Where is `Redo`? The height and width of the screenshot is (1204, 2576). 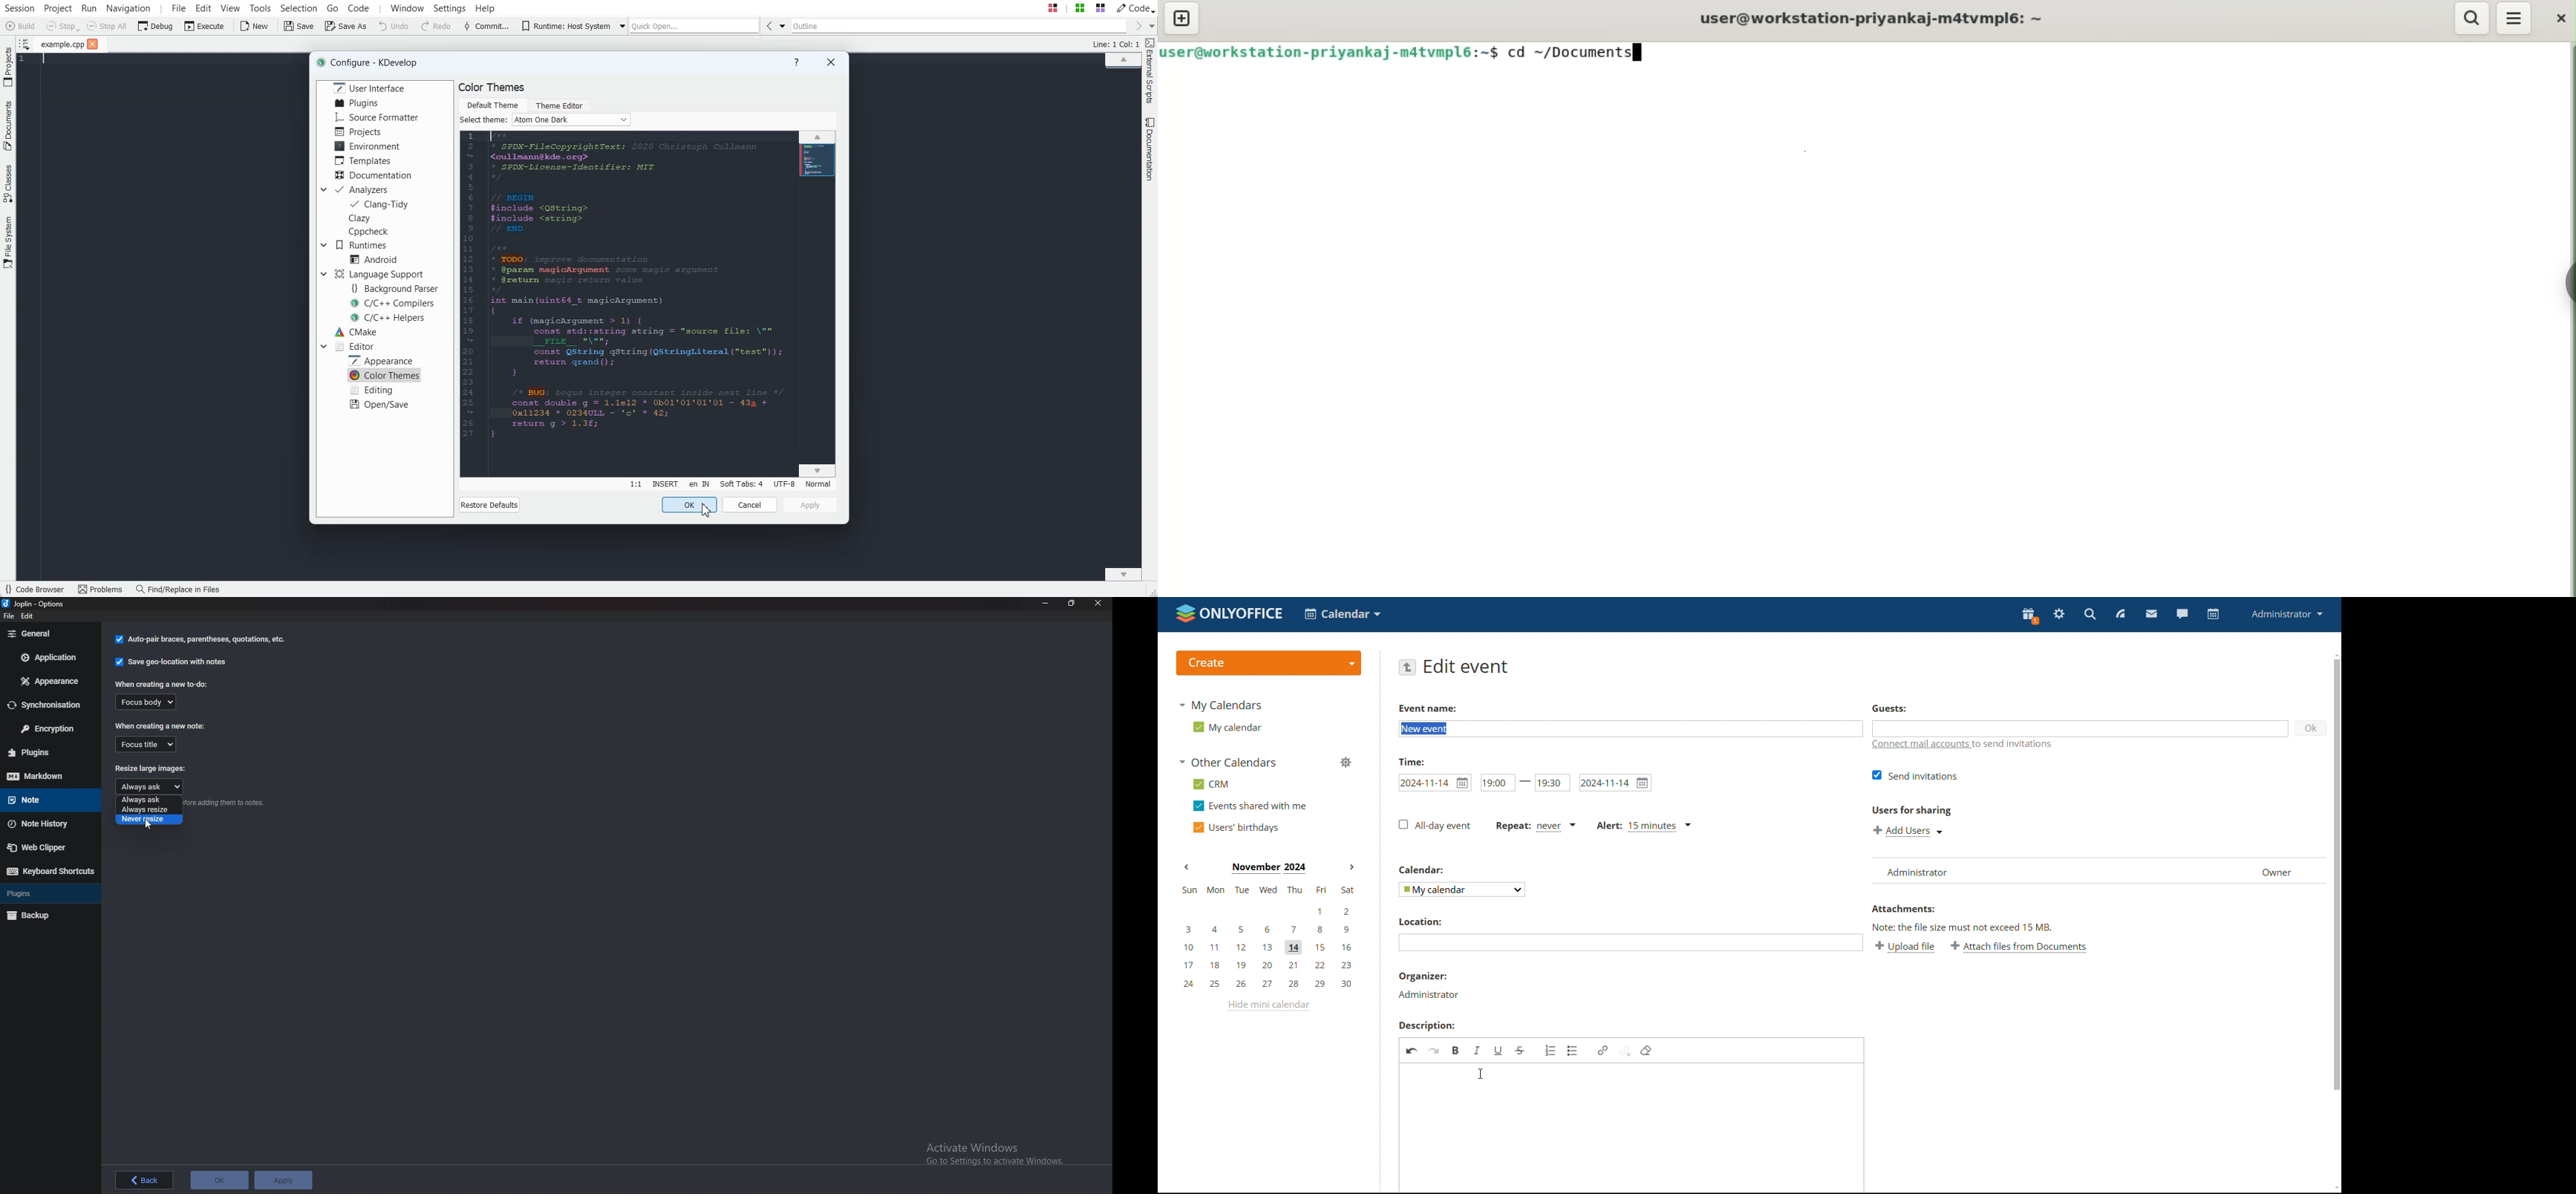 Redo is located at coordinates (437, 27).